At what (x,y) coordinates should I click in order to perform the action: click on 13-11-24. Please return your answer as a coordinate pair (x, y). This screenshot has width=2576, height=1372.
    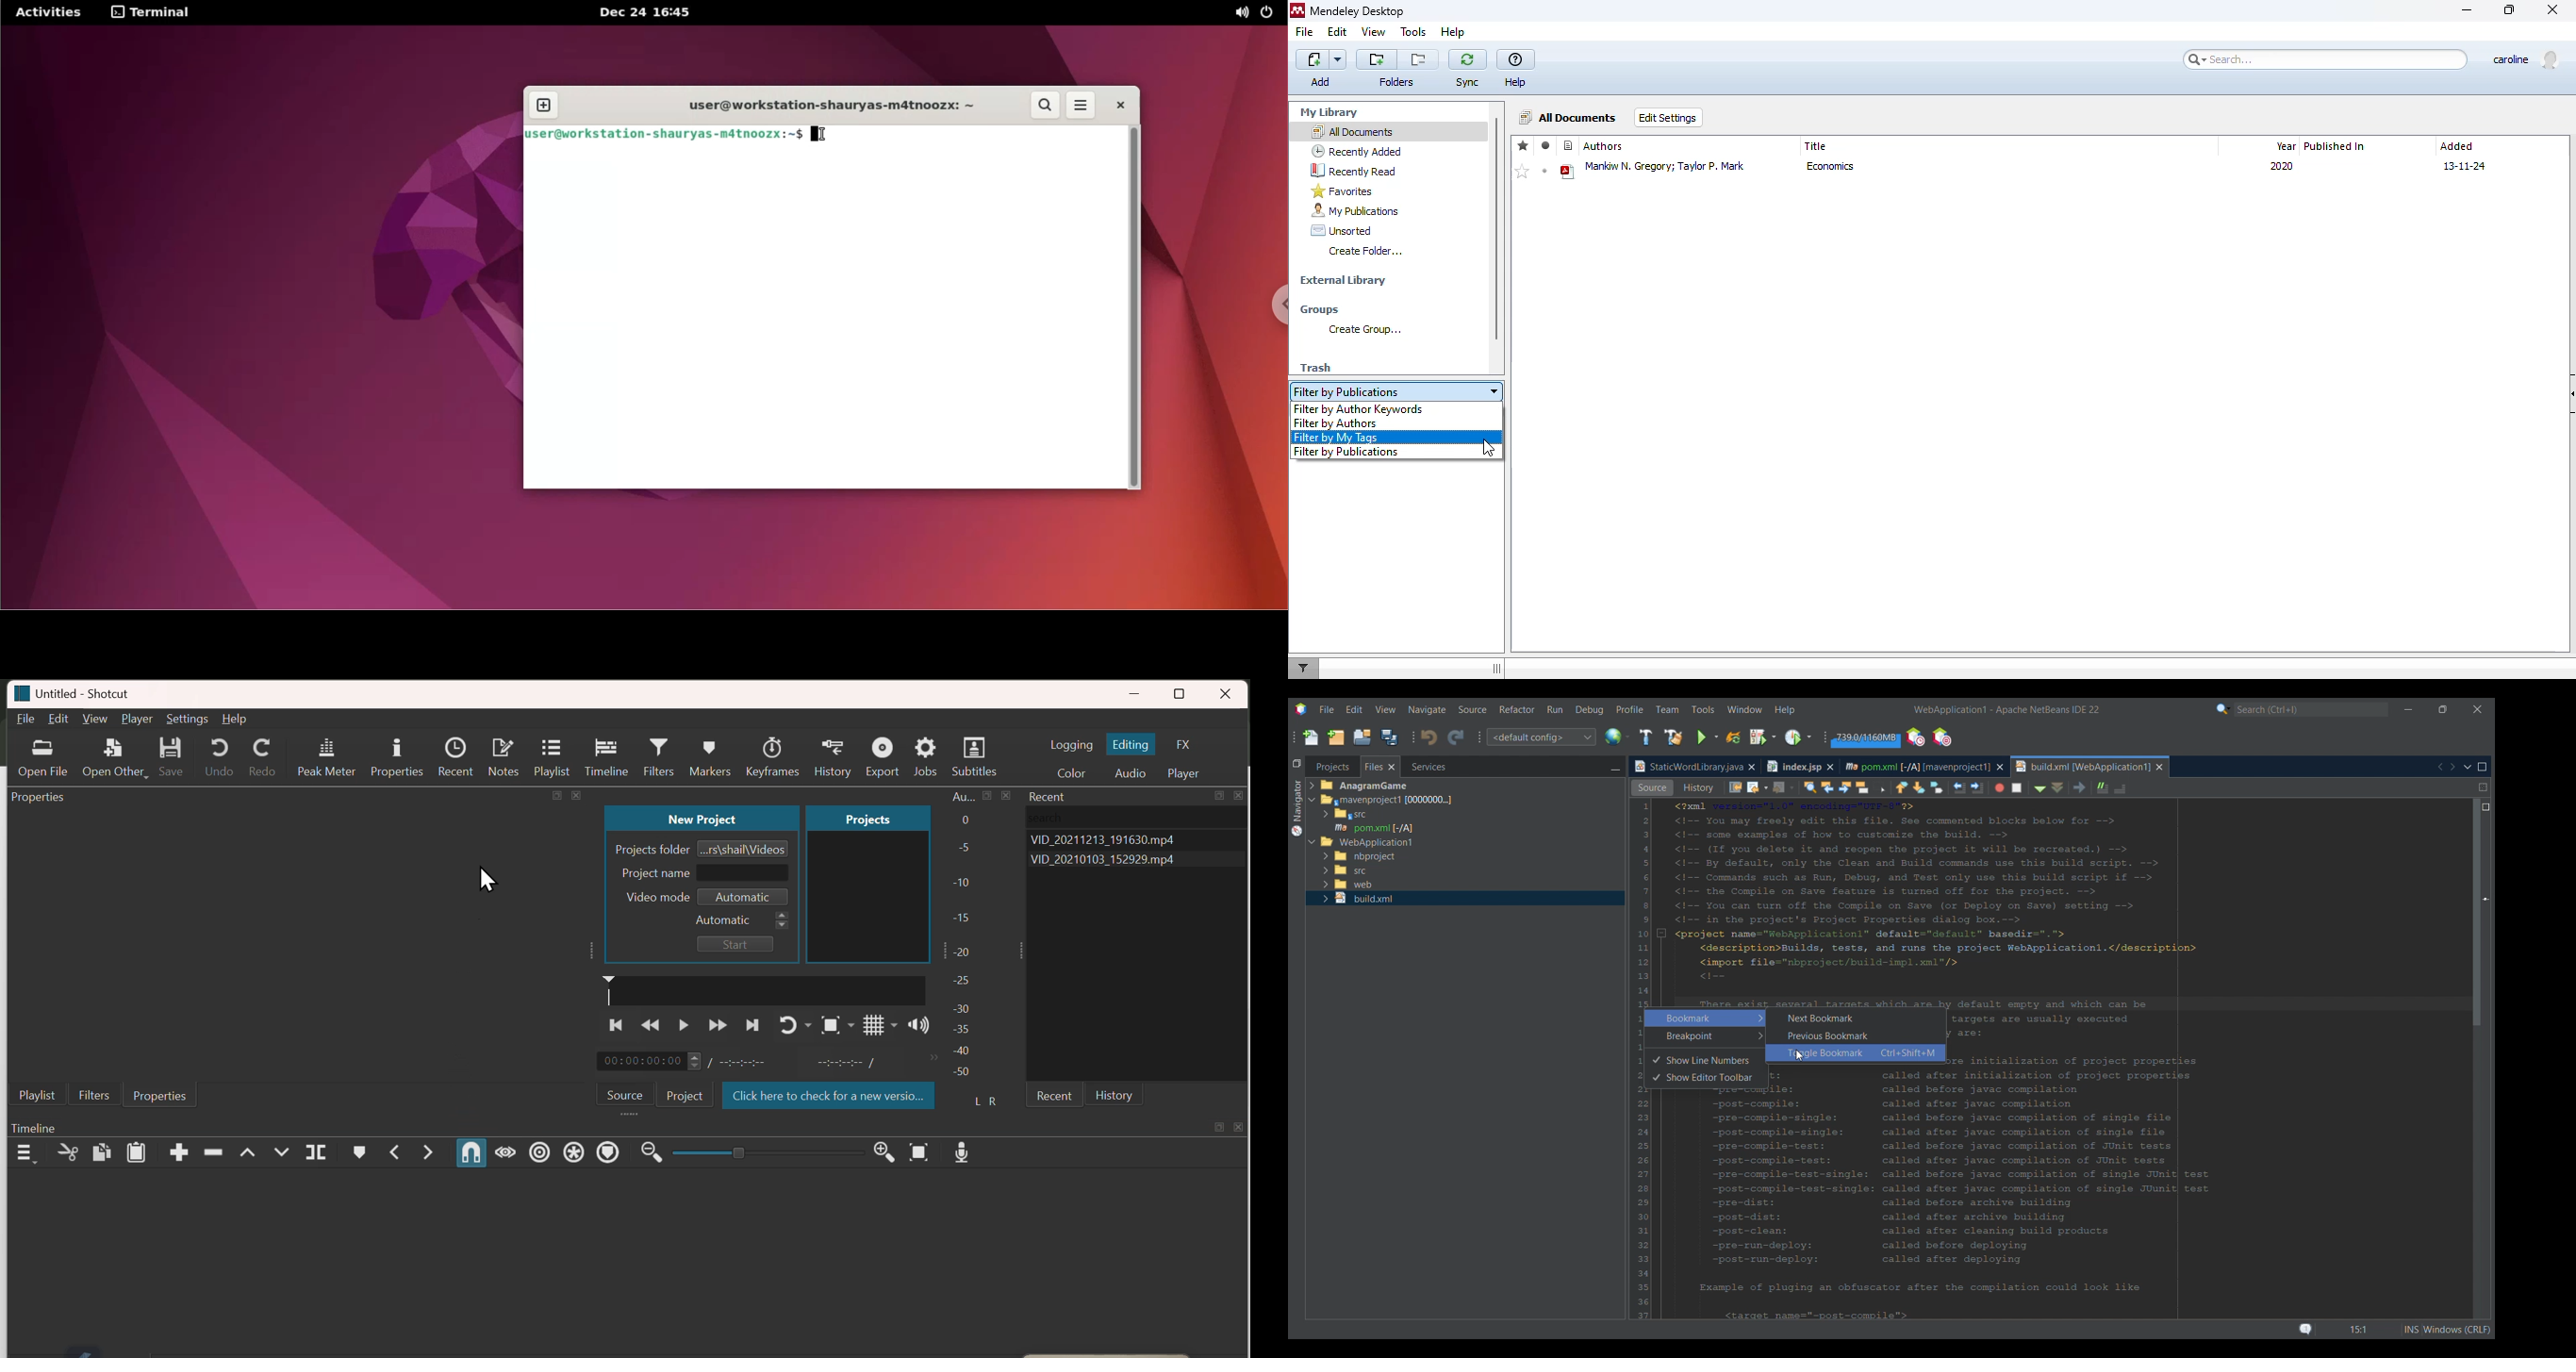
    Looking at the image, I should click on (2470, 165).